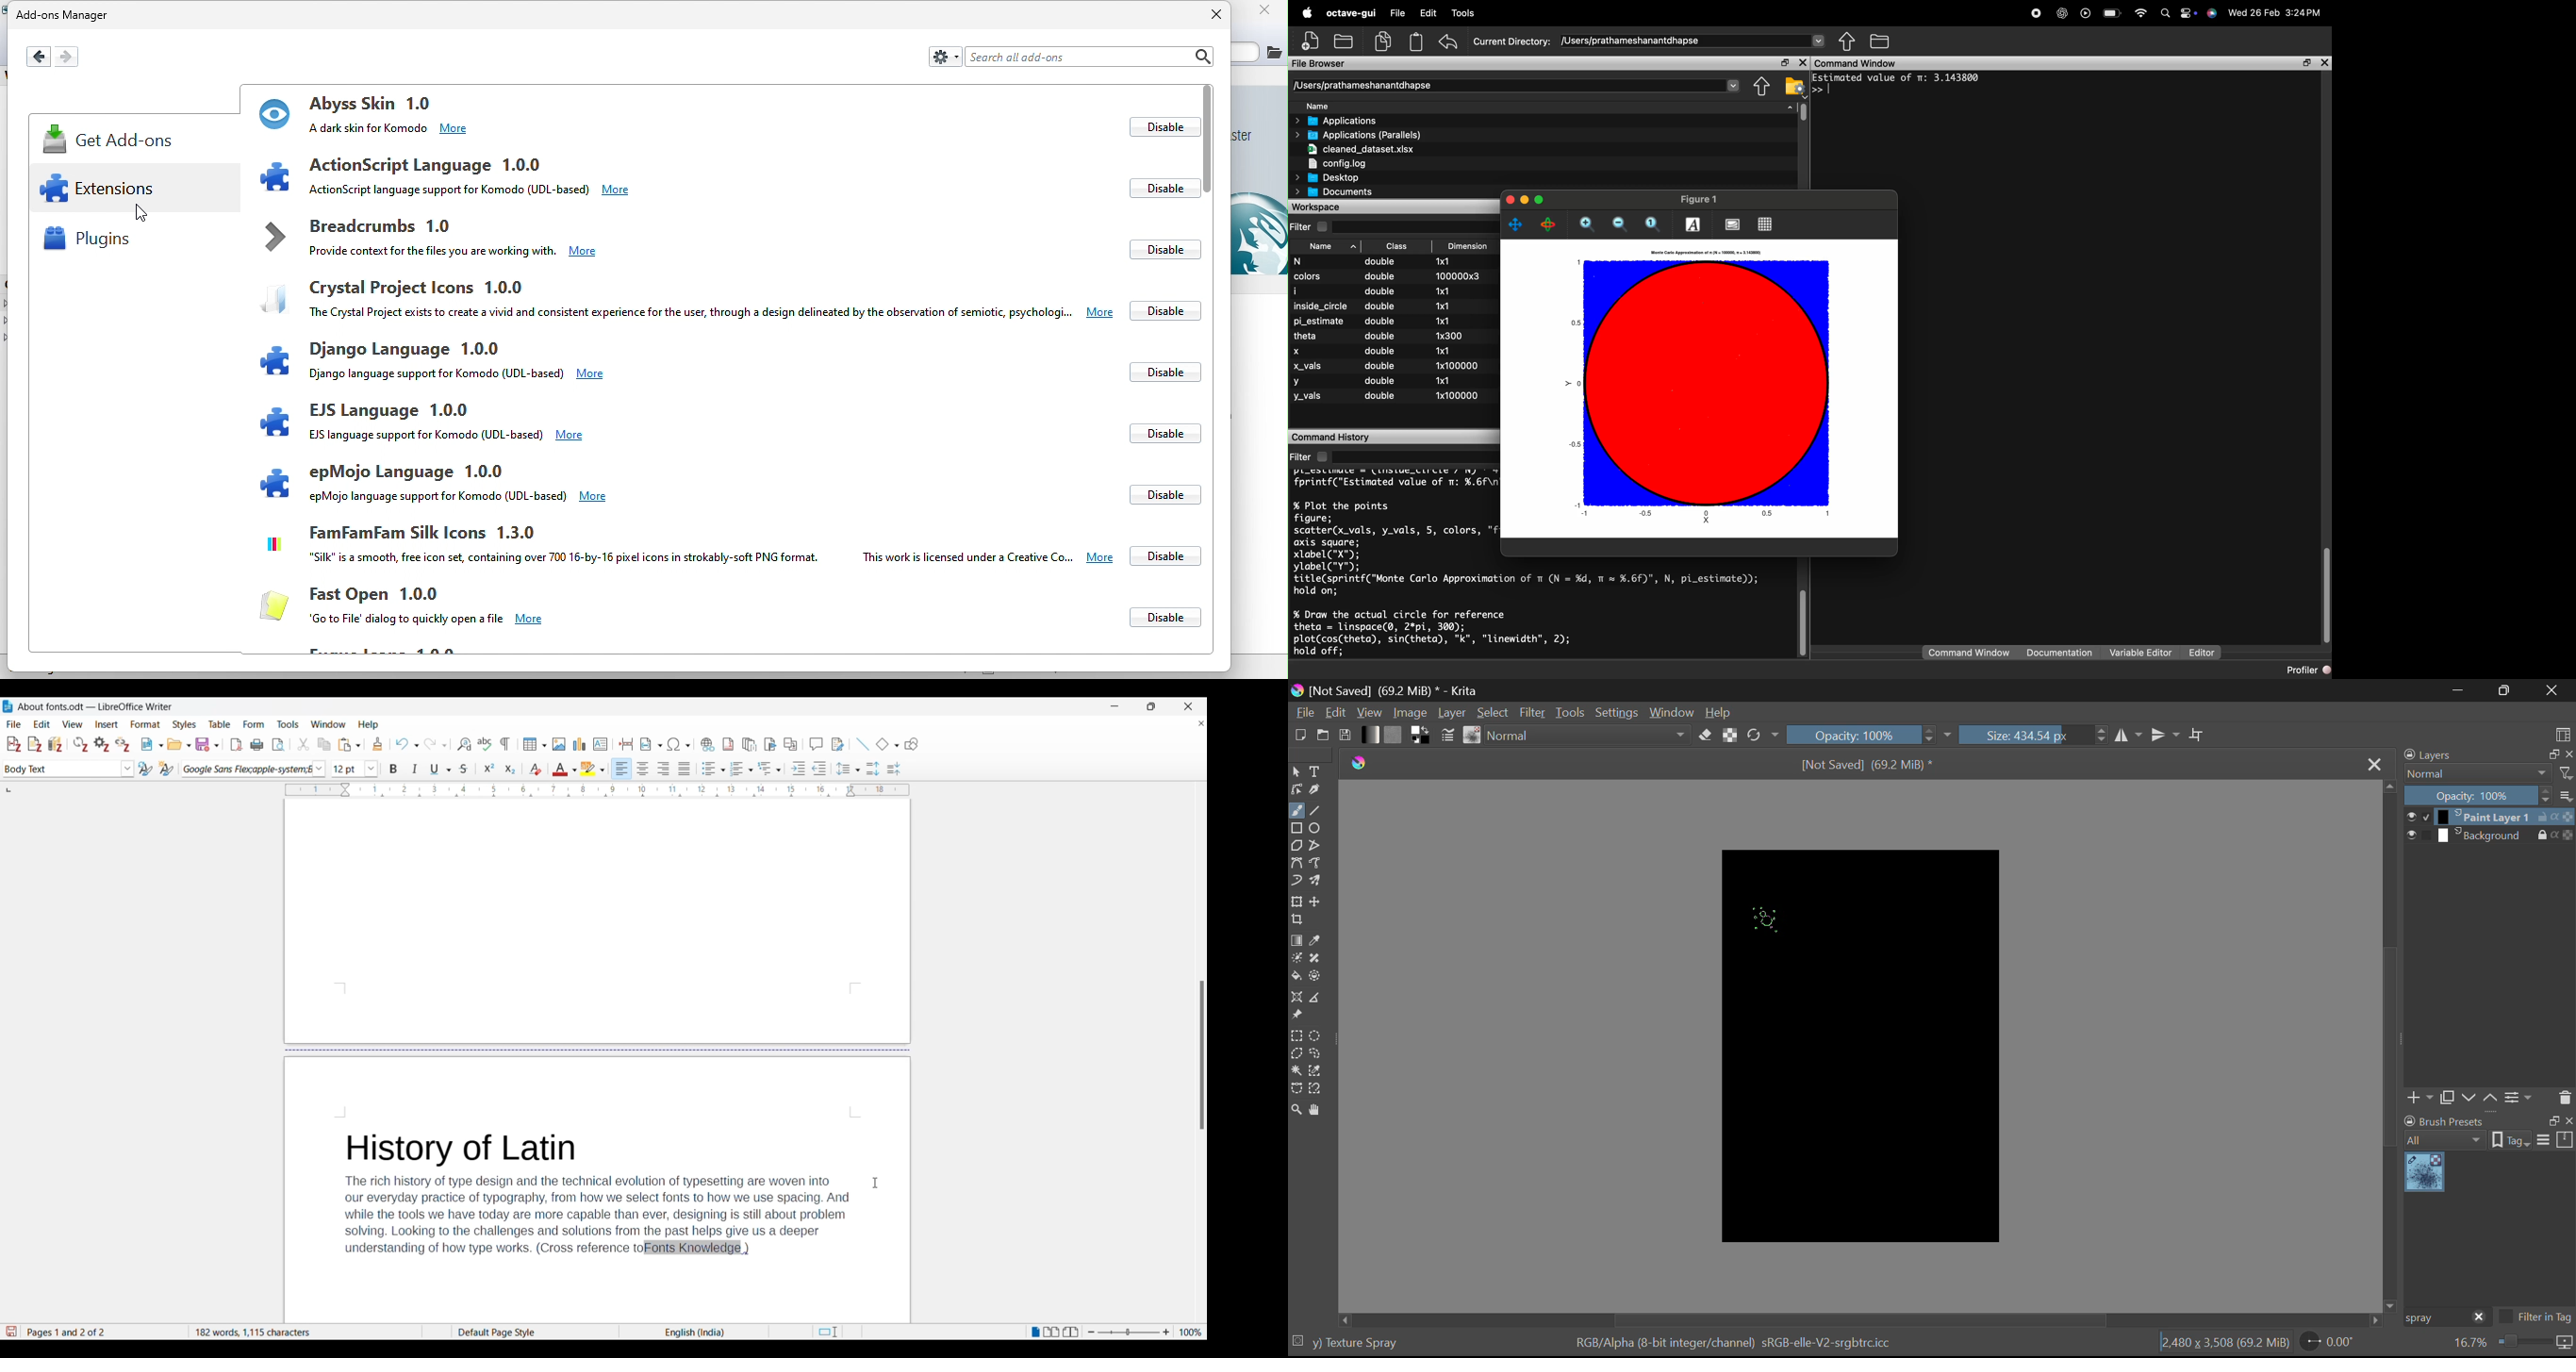  Describe the element at coordinates (1308, 227) in the screenshot. I see `Filter` at that location.